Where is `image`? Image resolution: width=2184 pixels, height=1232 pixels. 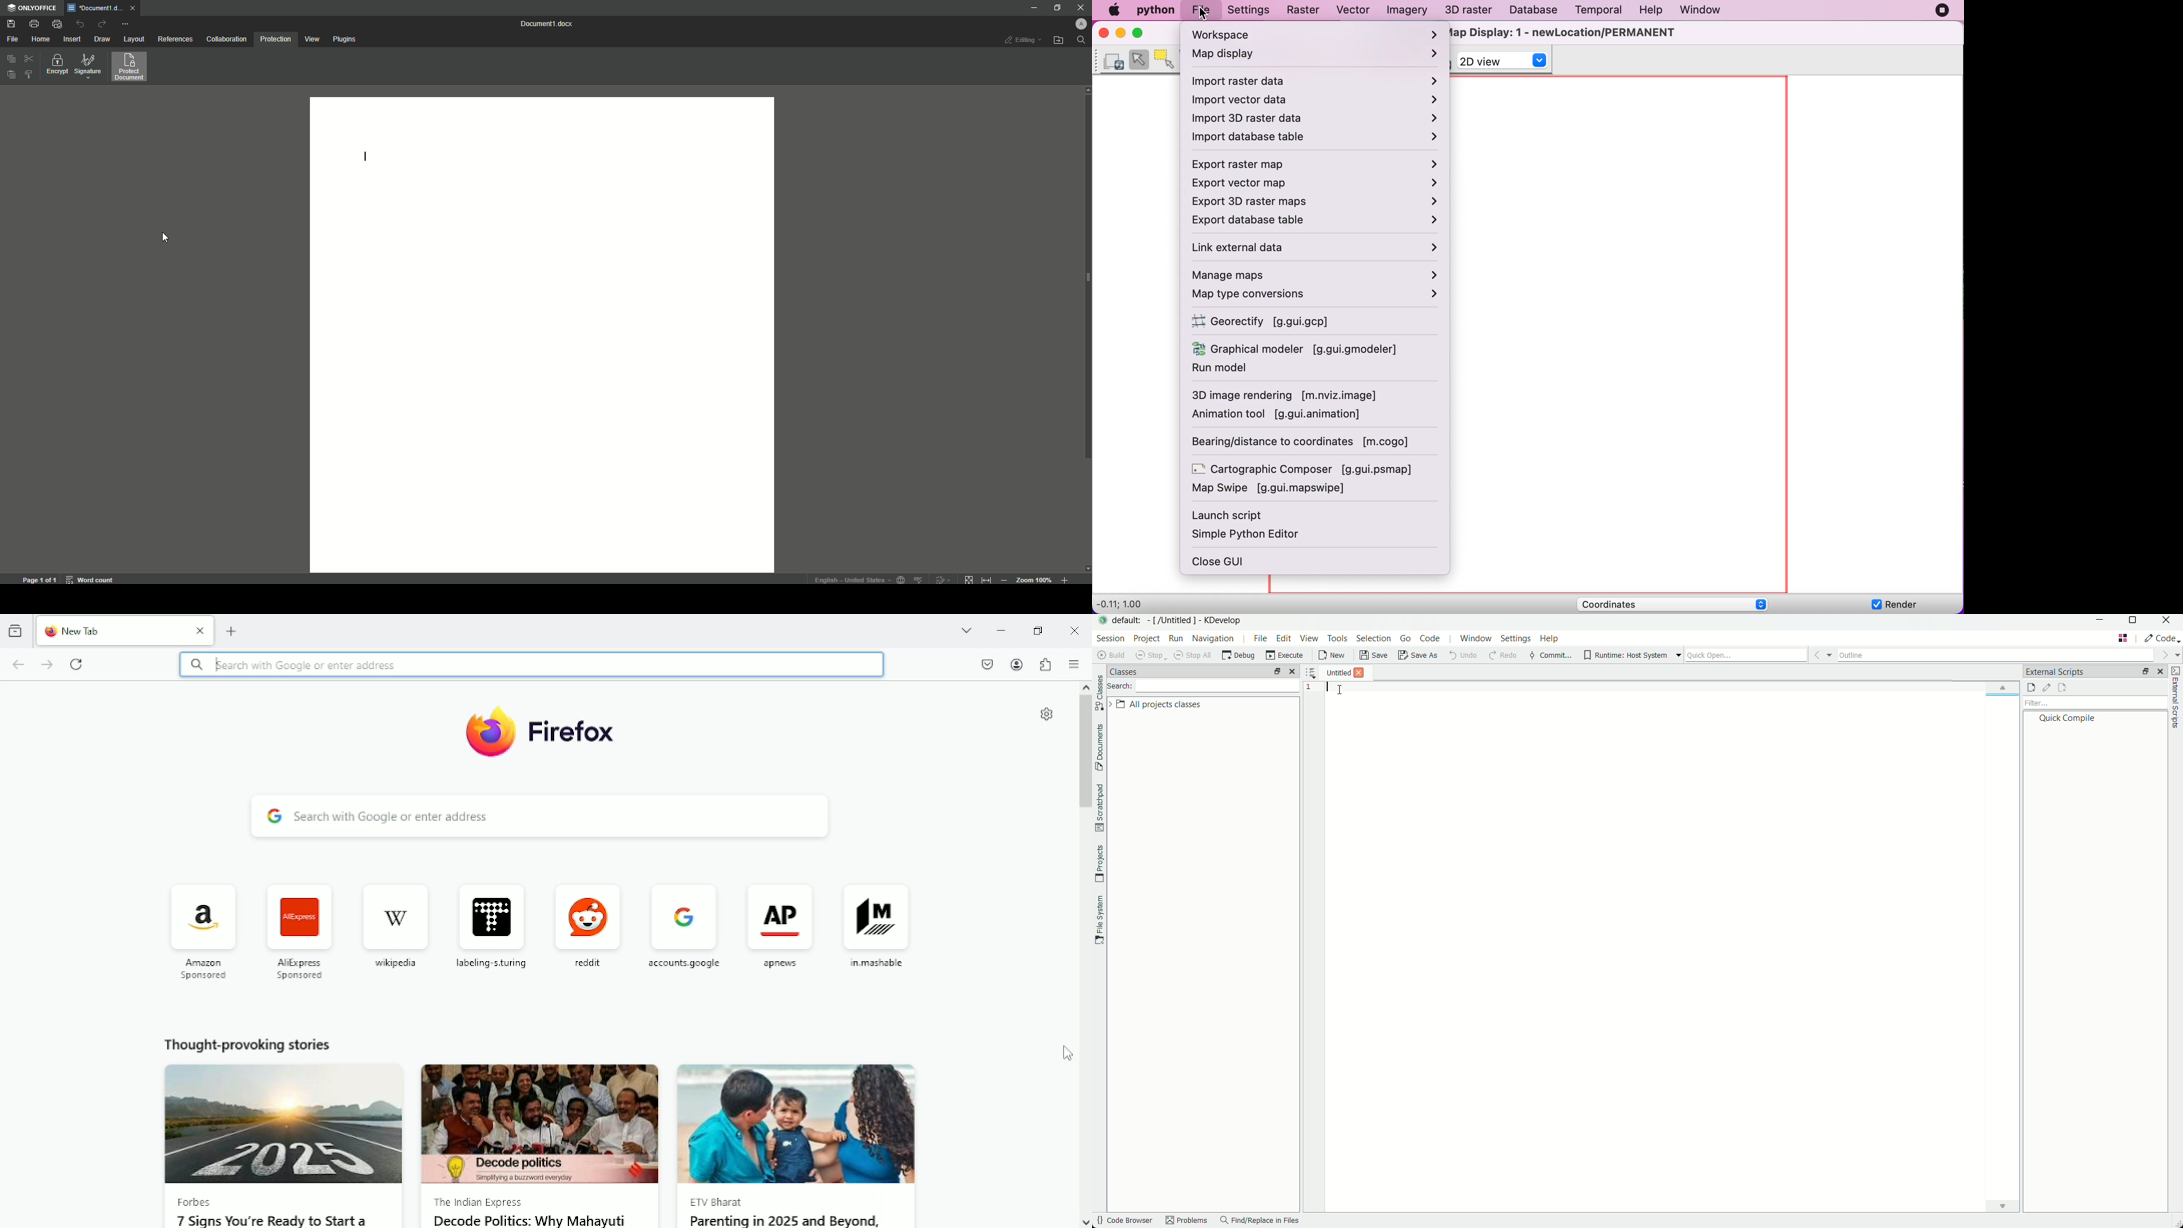
image is located at coordinates (798, 1125).